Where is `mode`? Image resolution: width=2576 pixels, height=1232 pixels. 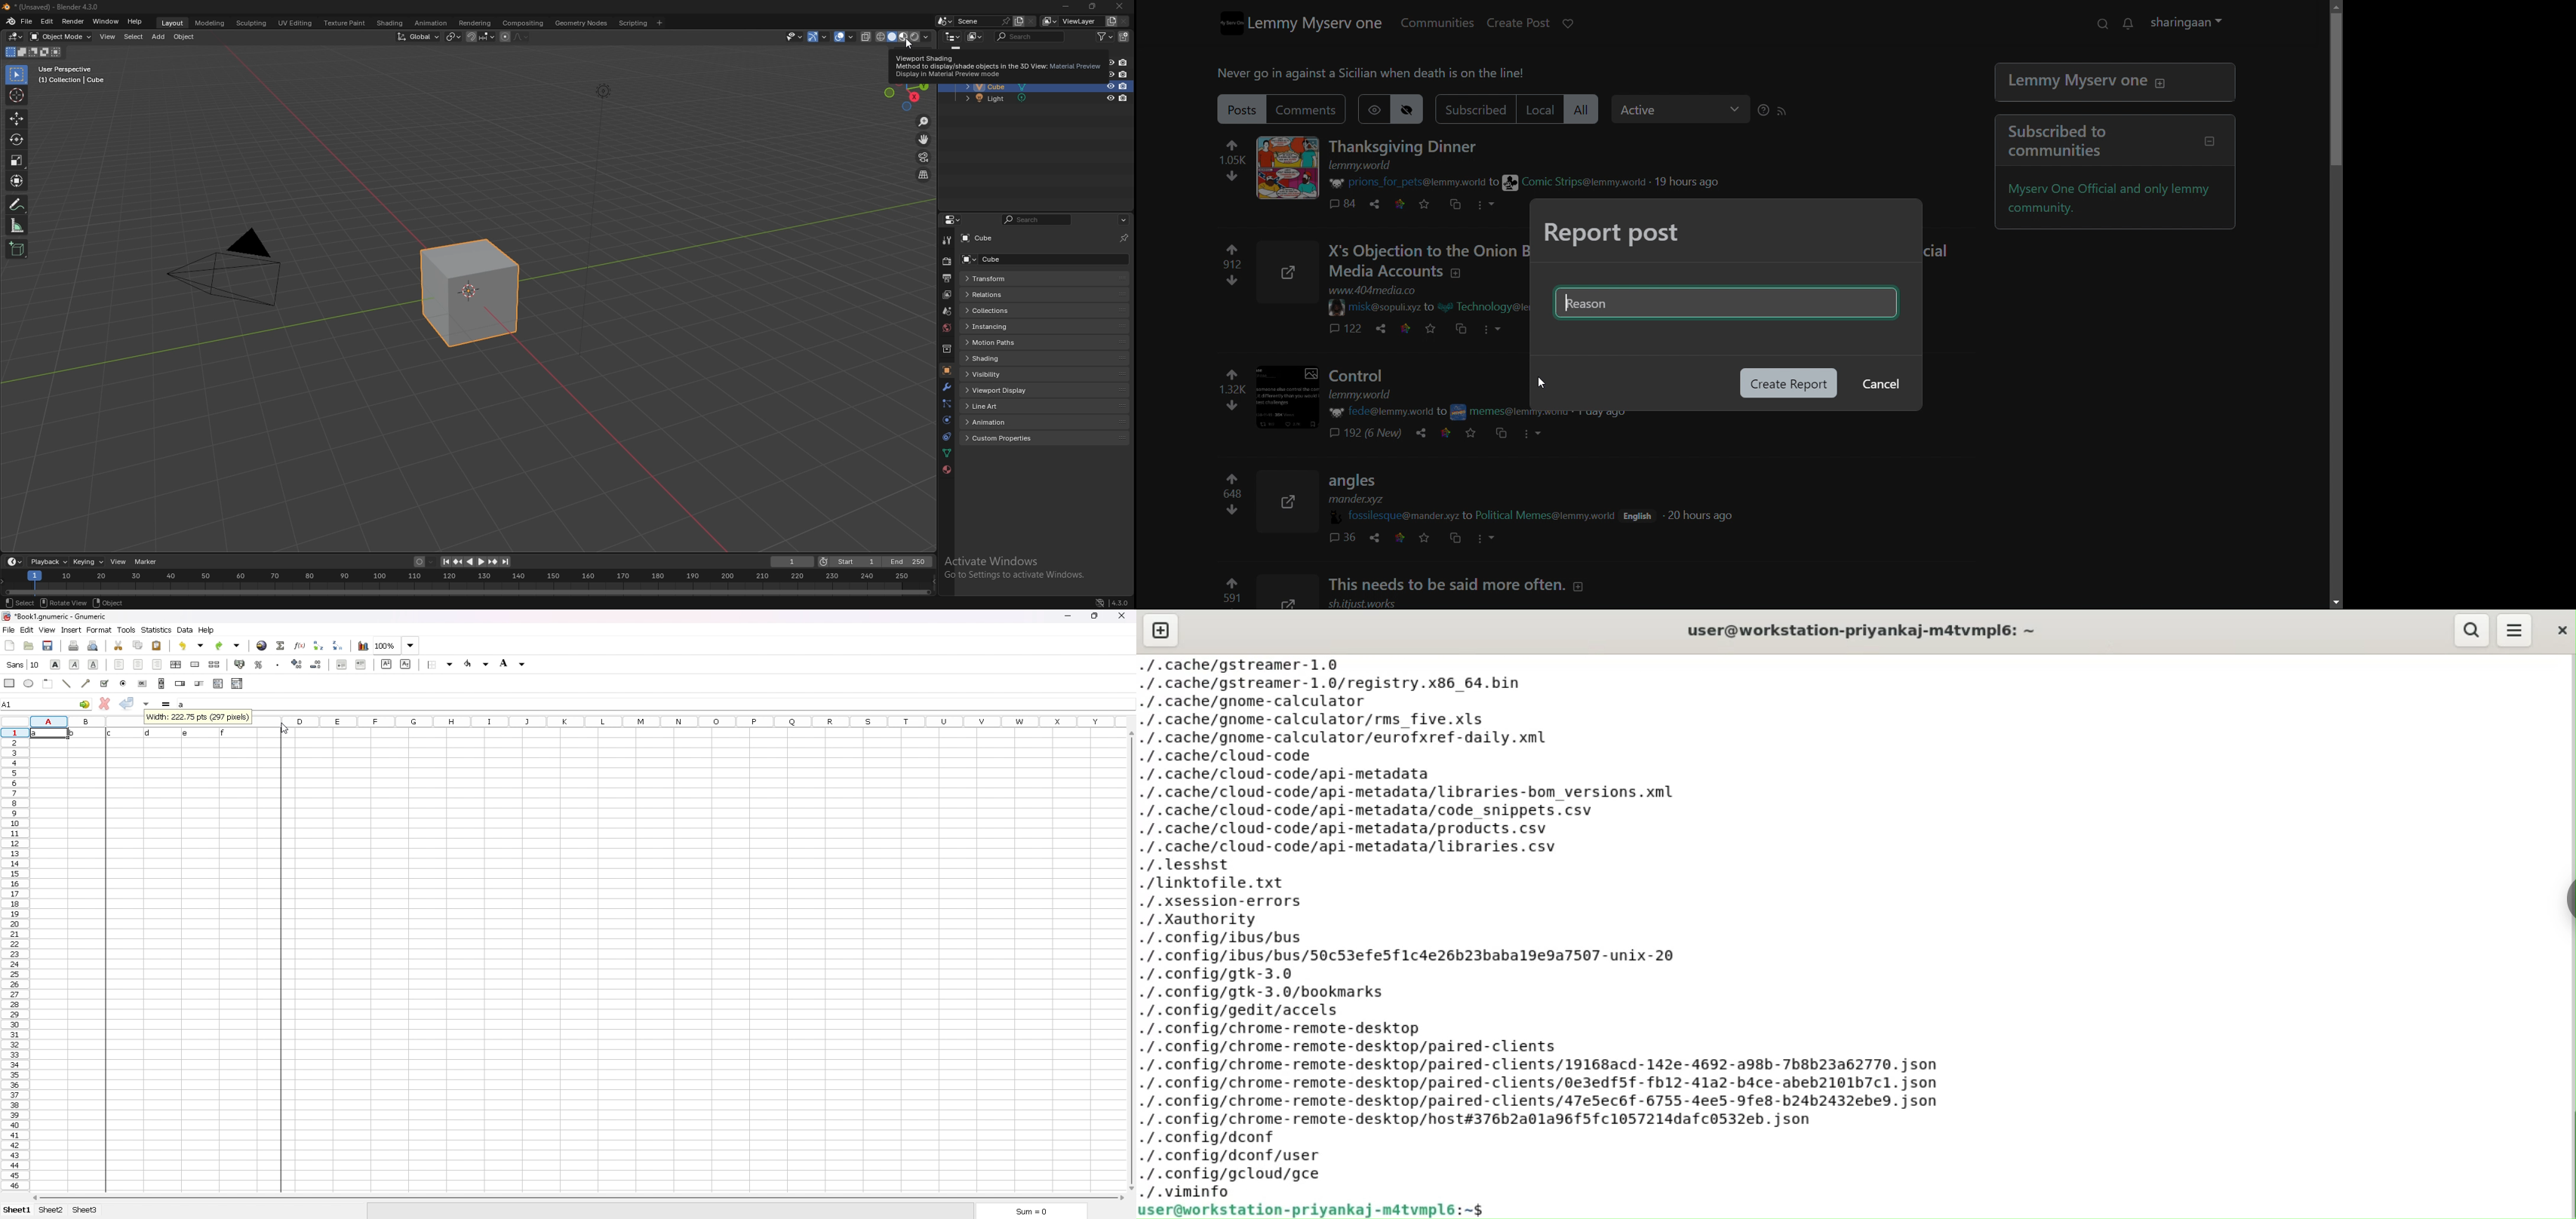
mode is located at coordinates (34, 52).